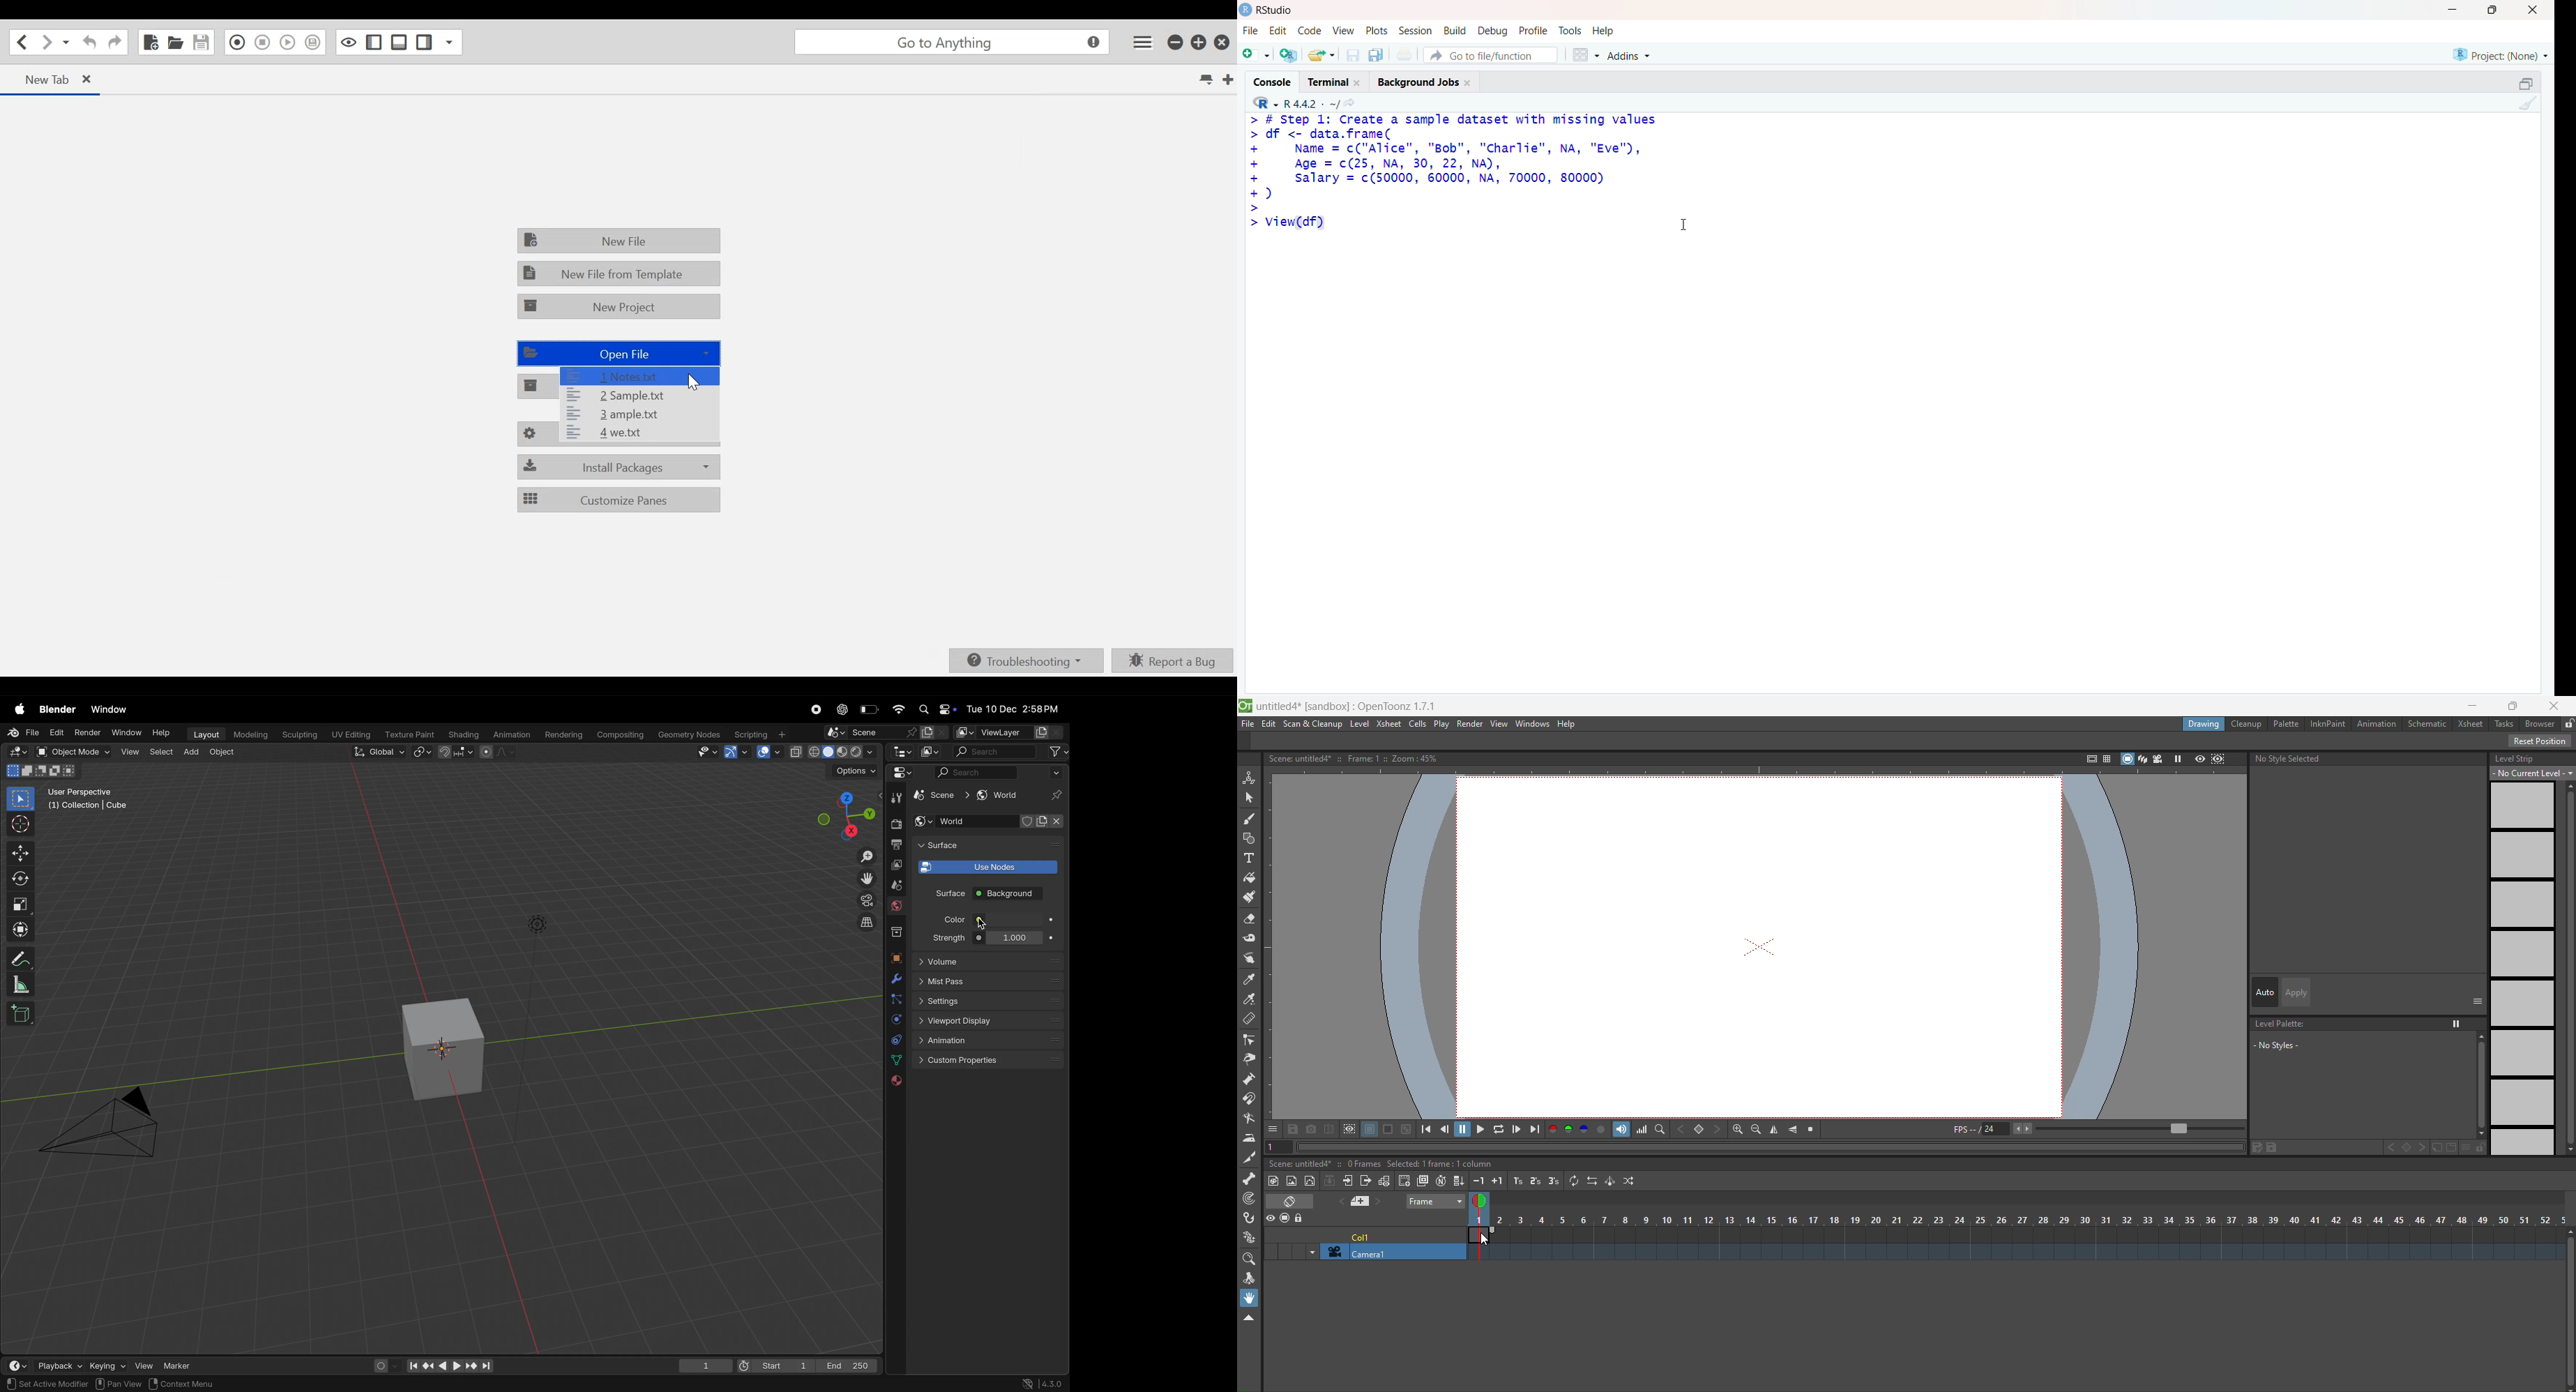  Describe the element at coordinates (1534, 724) in the screenshot. I see `windows` at that location.